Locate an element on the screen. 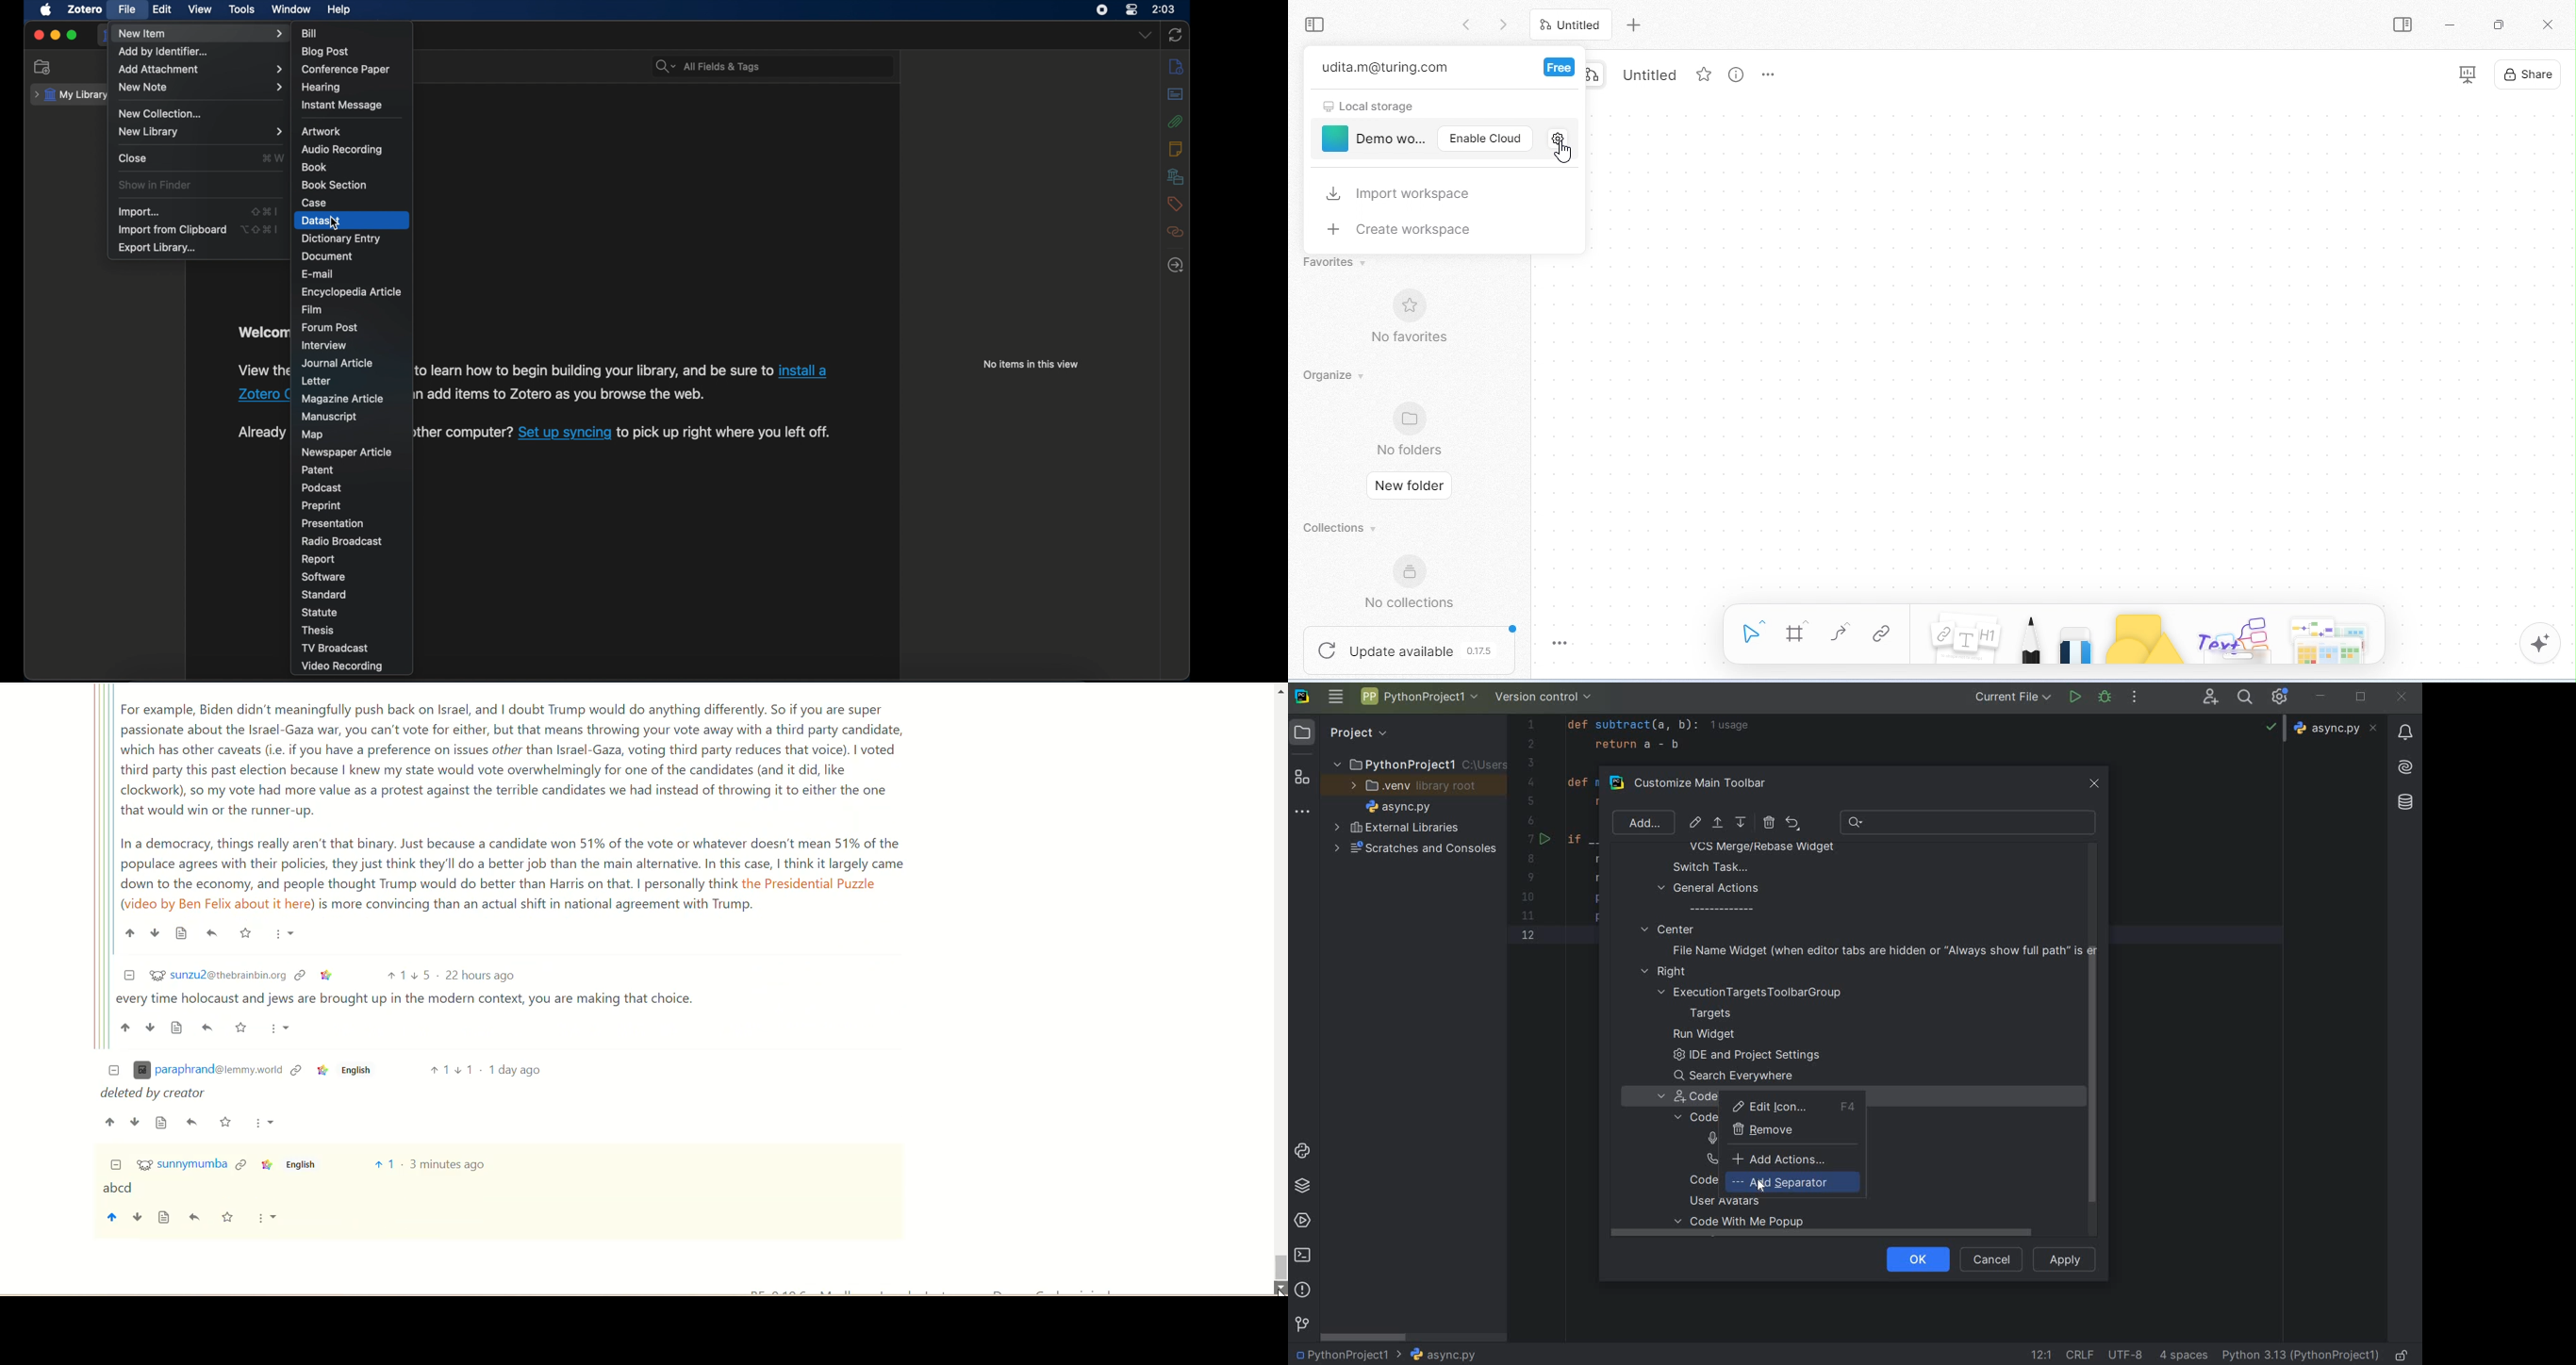 The height and width of the screenshot is (1372, 2576). obscure text is located at coordinates (262, 334).